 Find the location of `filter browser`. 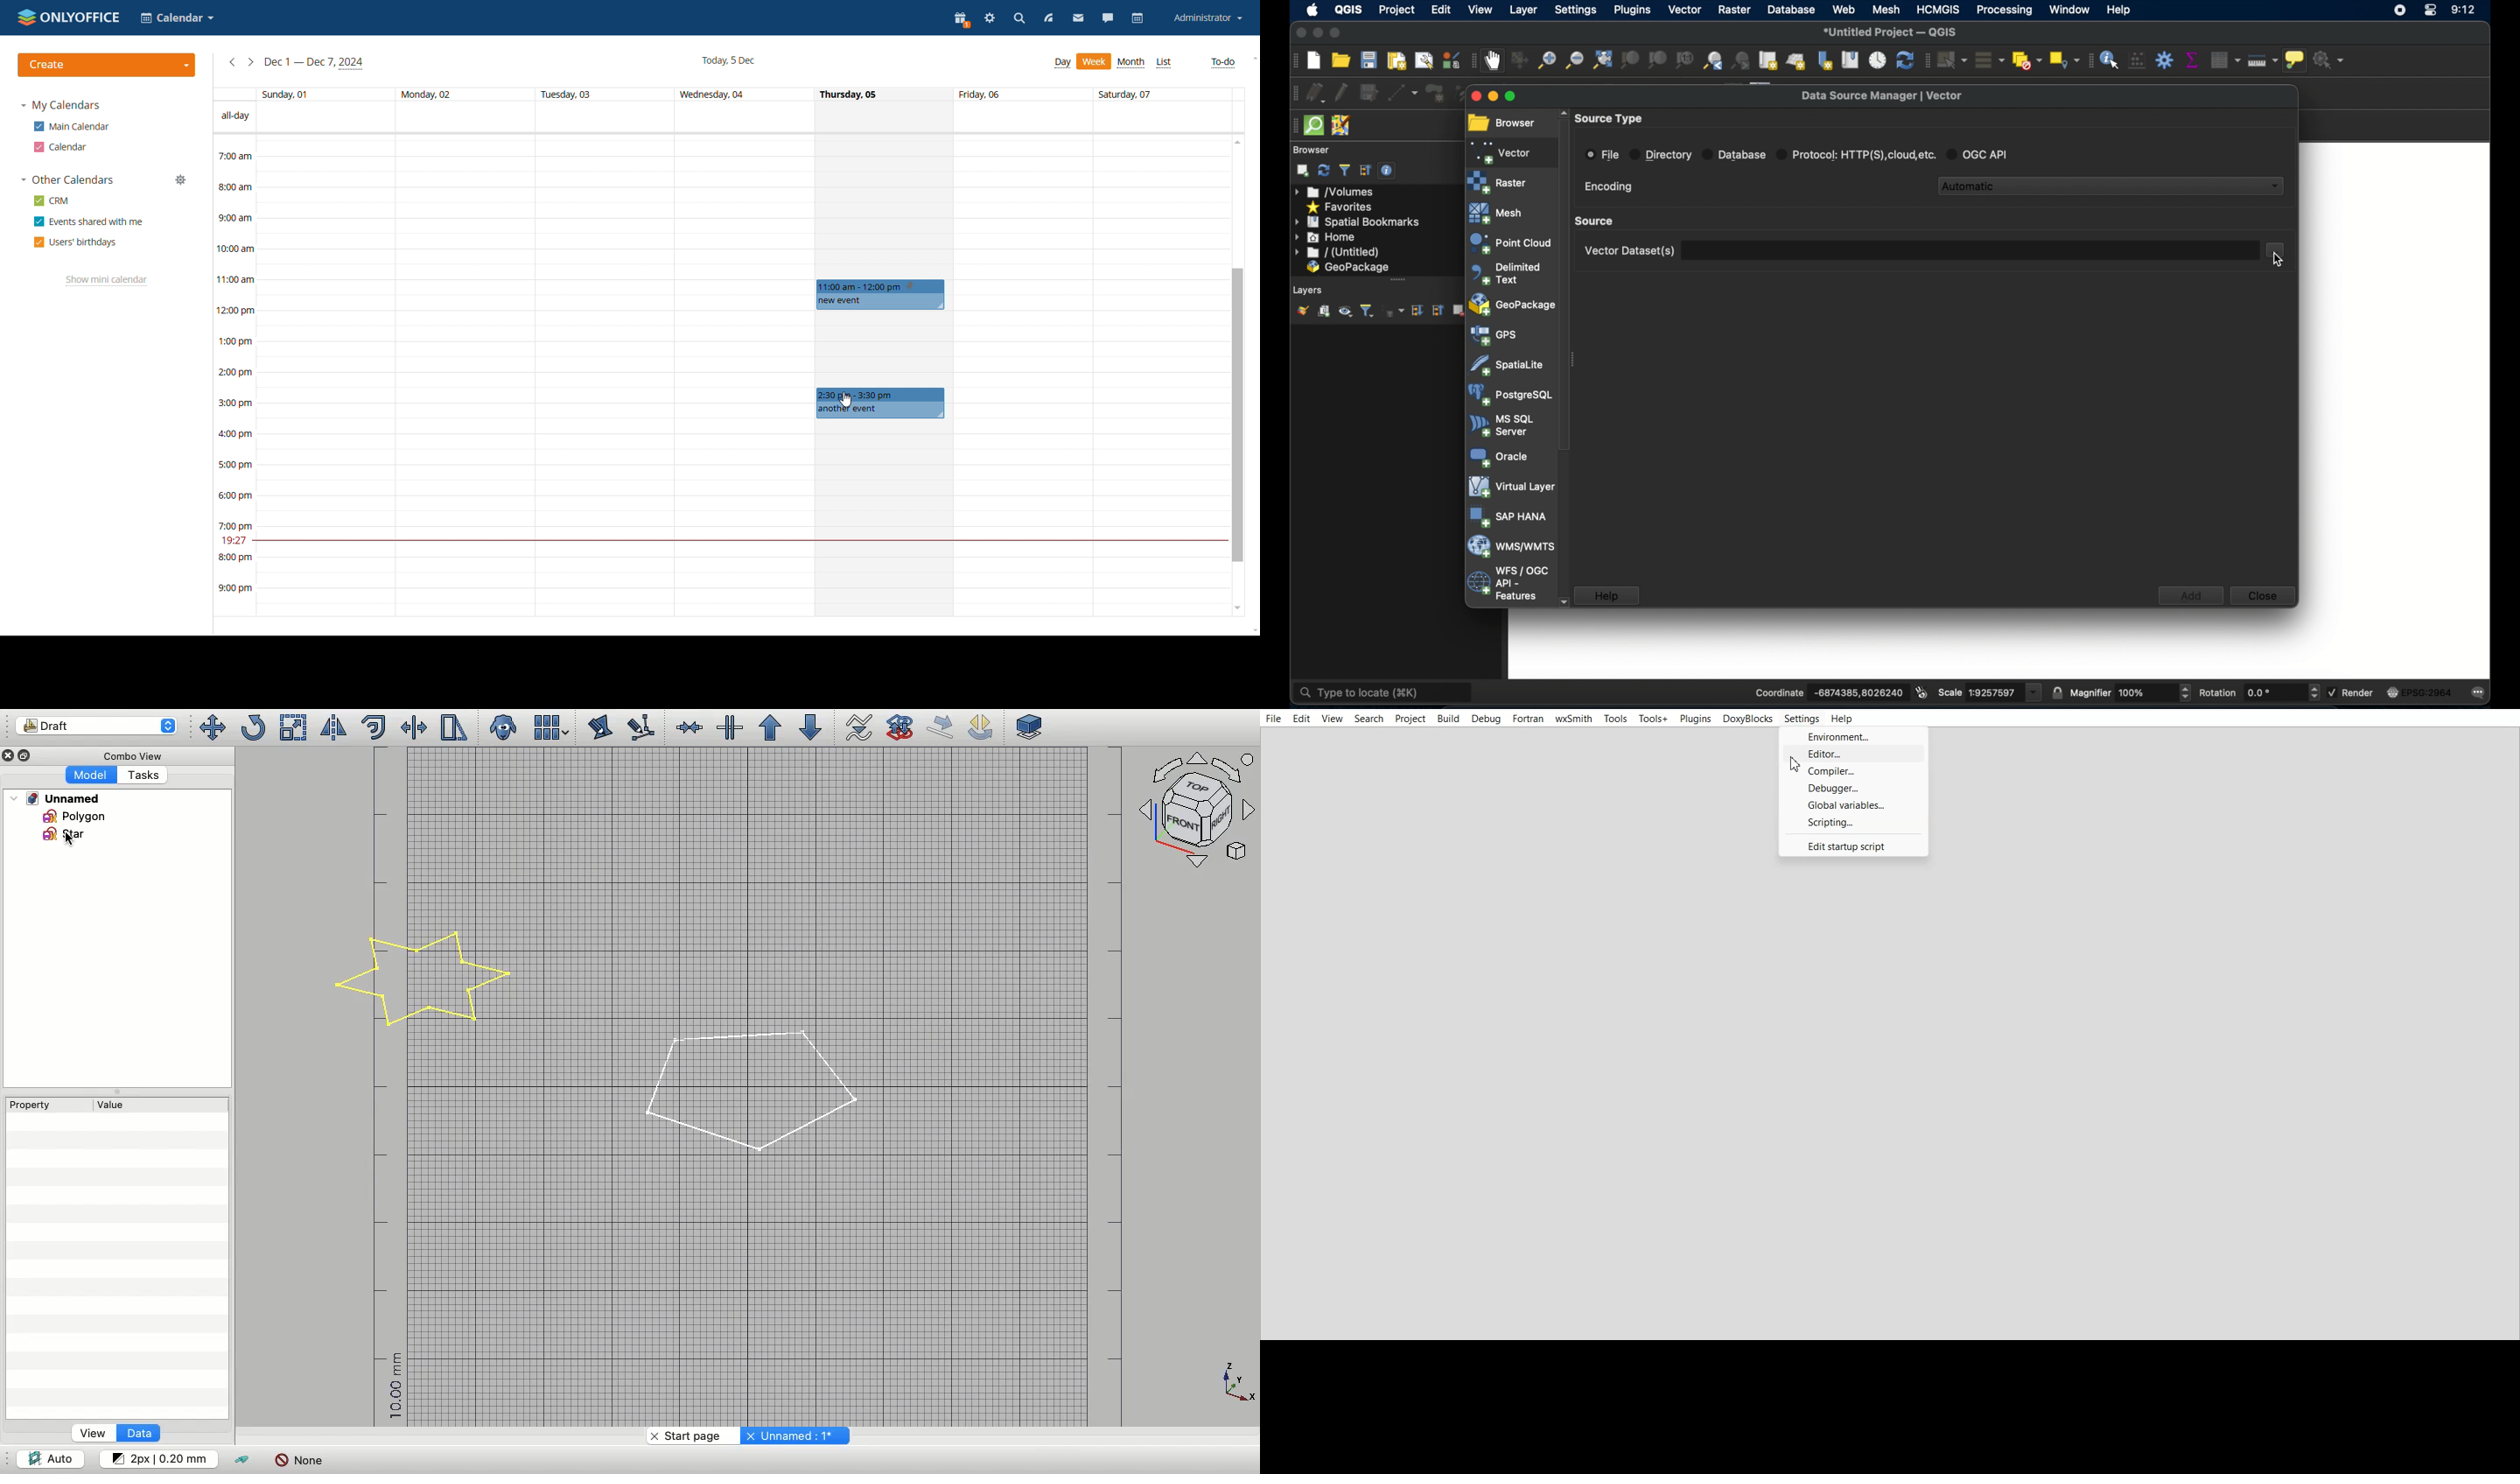

filter browser is located at coordinates (1344, 170).